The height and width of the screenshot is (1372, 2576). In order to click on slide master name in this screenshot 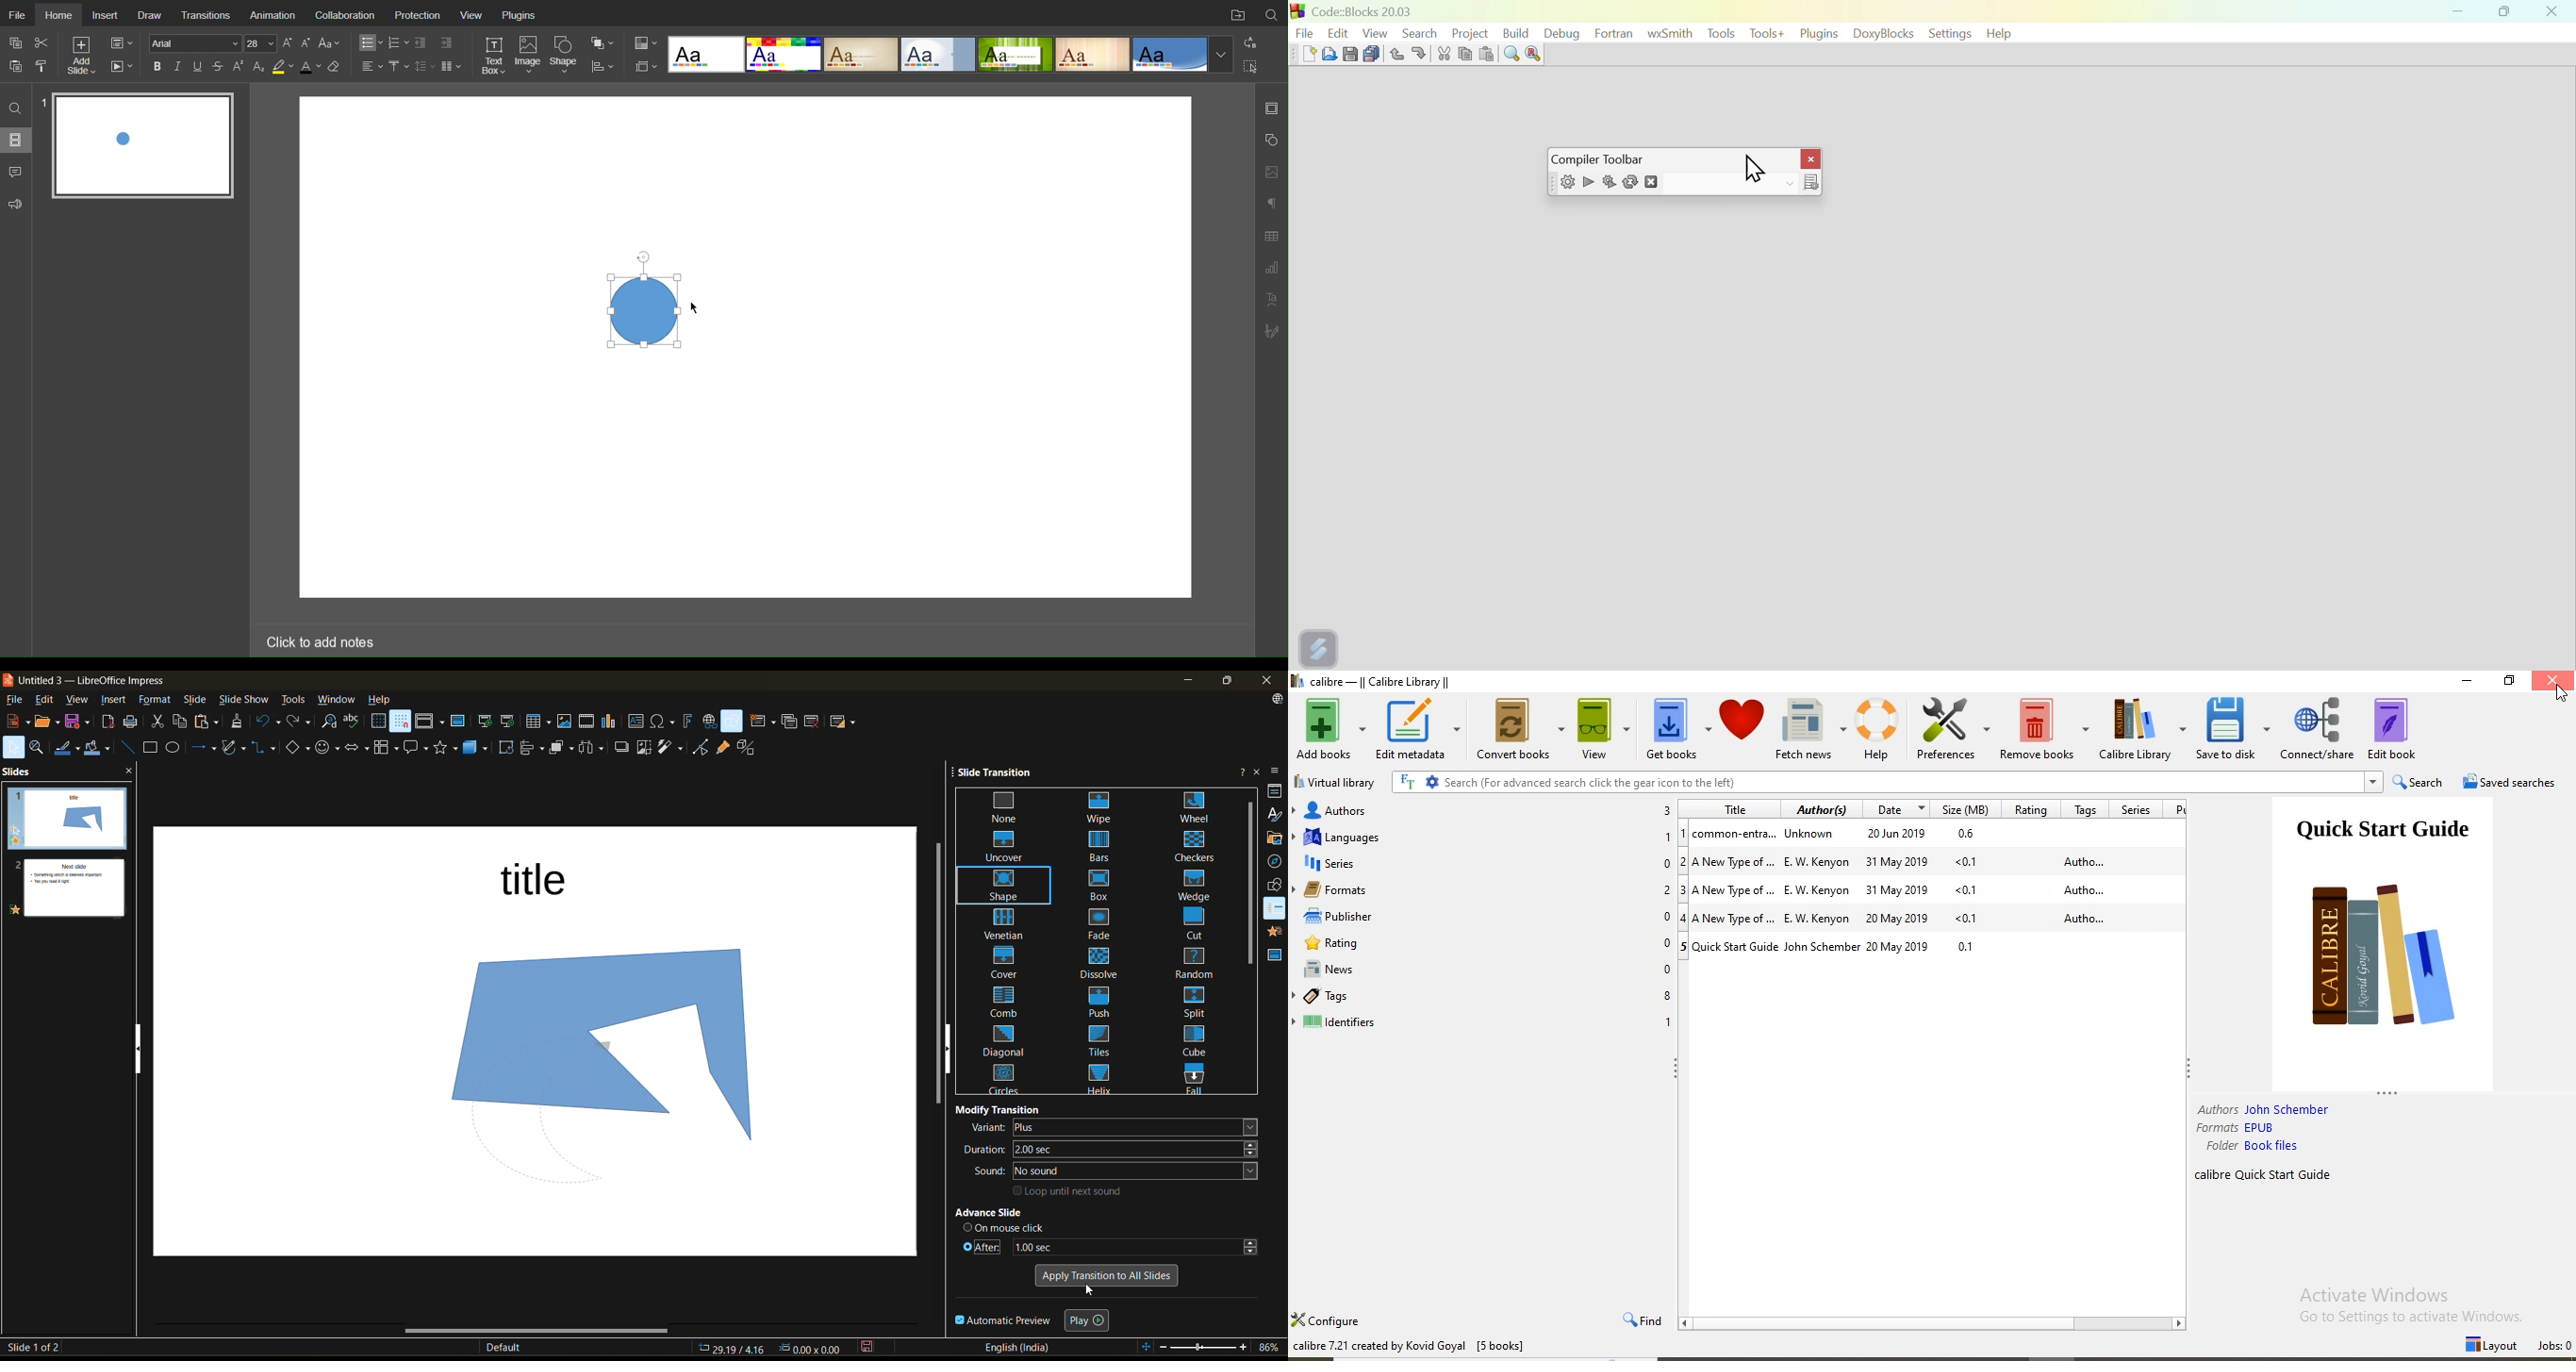, I will do `click(509, 1346)`.